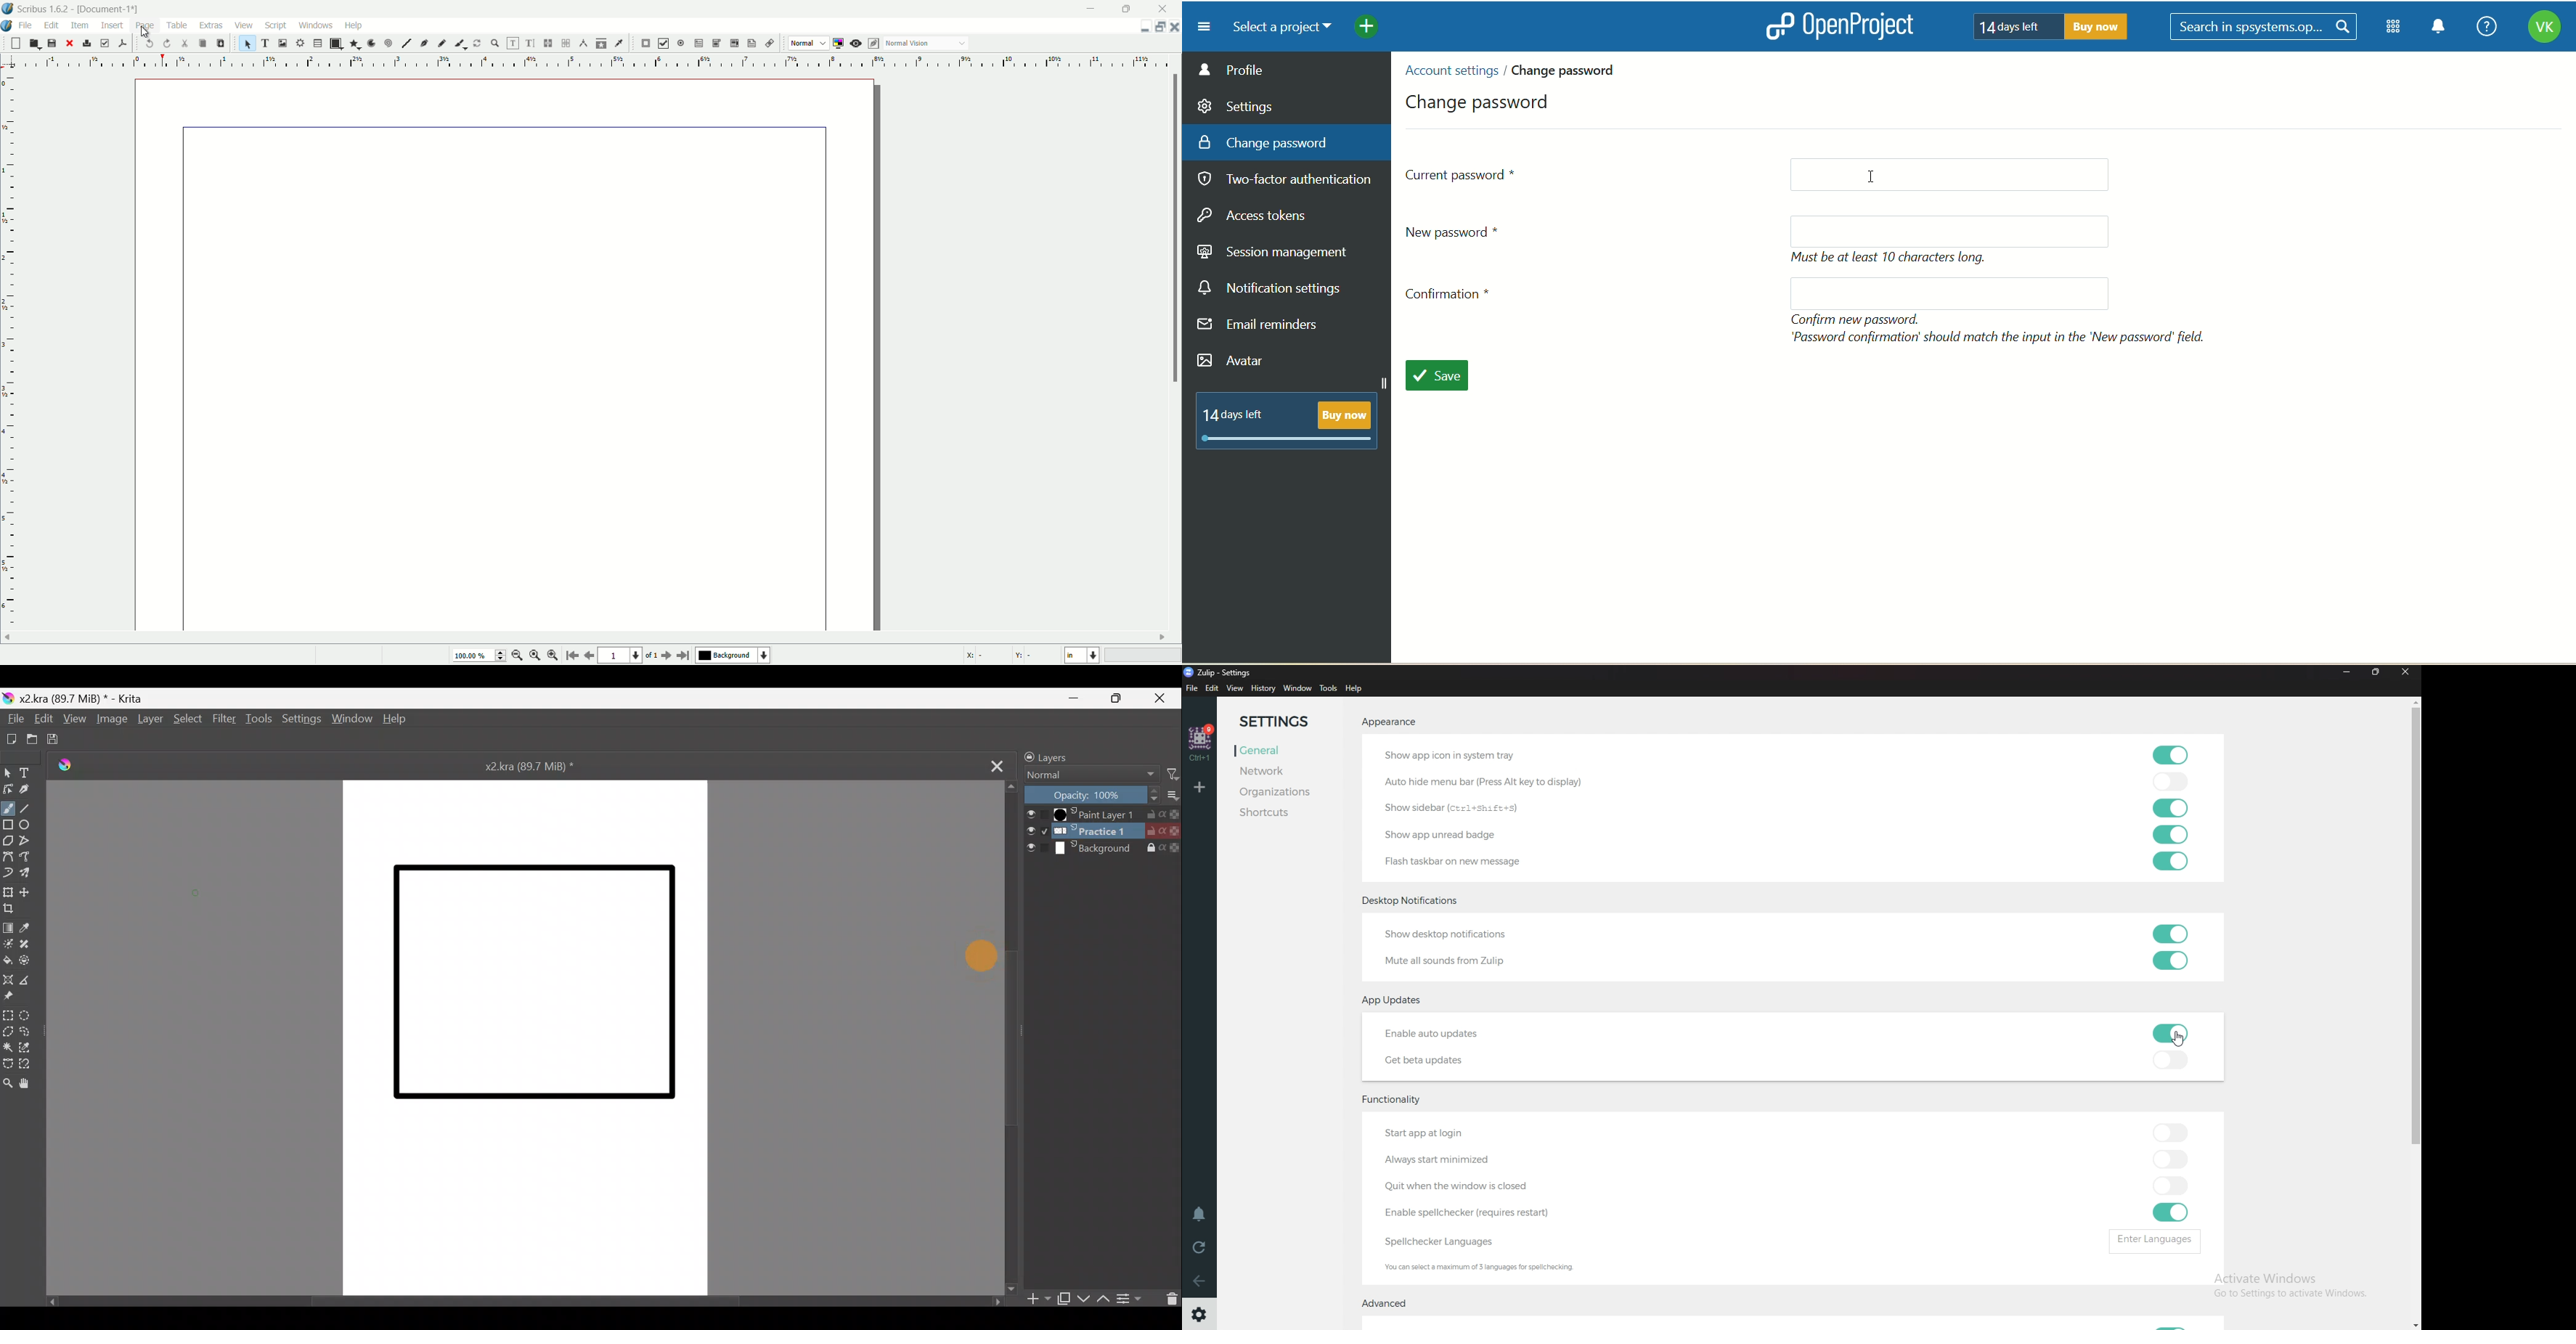 This screenshot has height=1344, width=2576. I want to click on Scroll bar, so click(1006, 1040).